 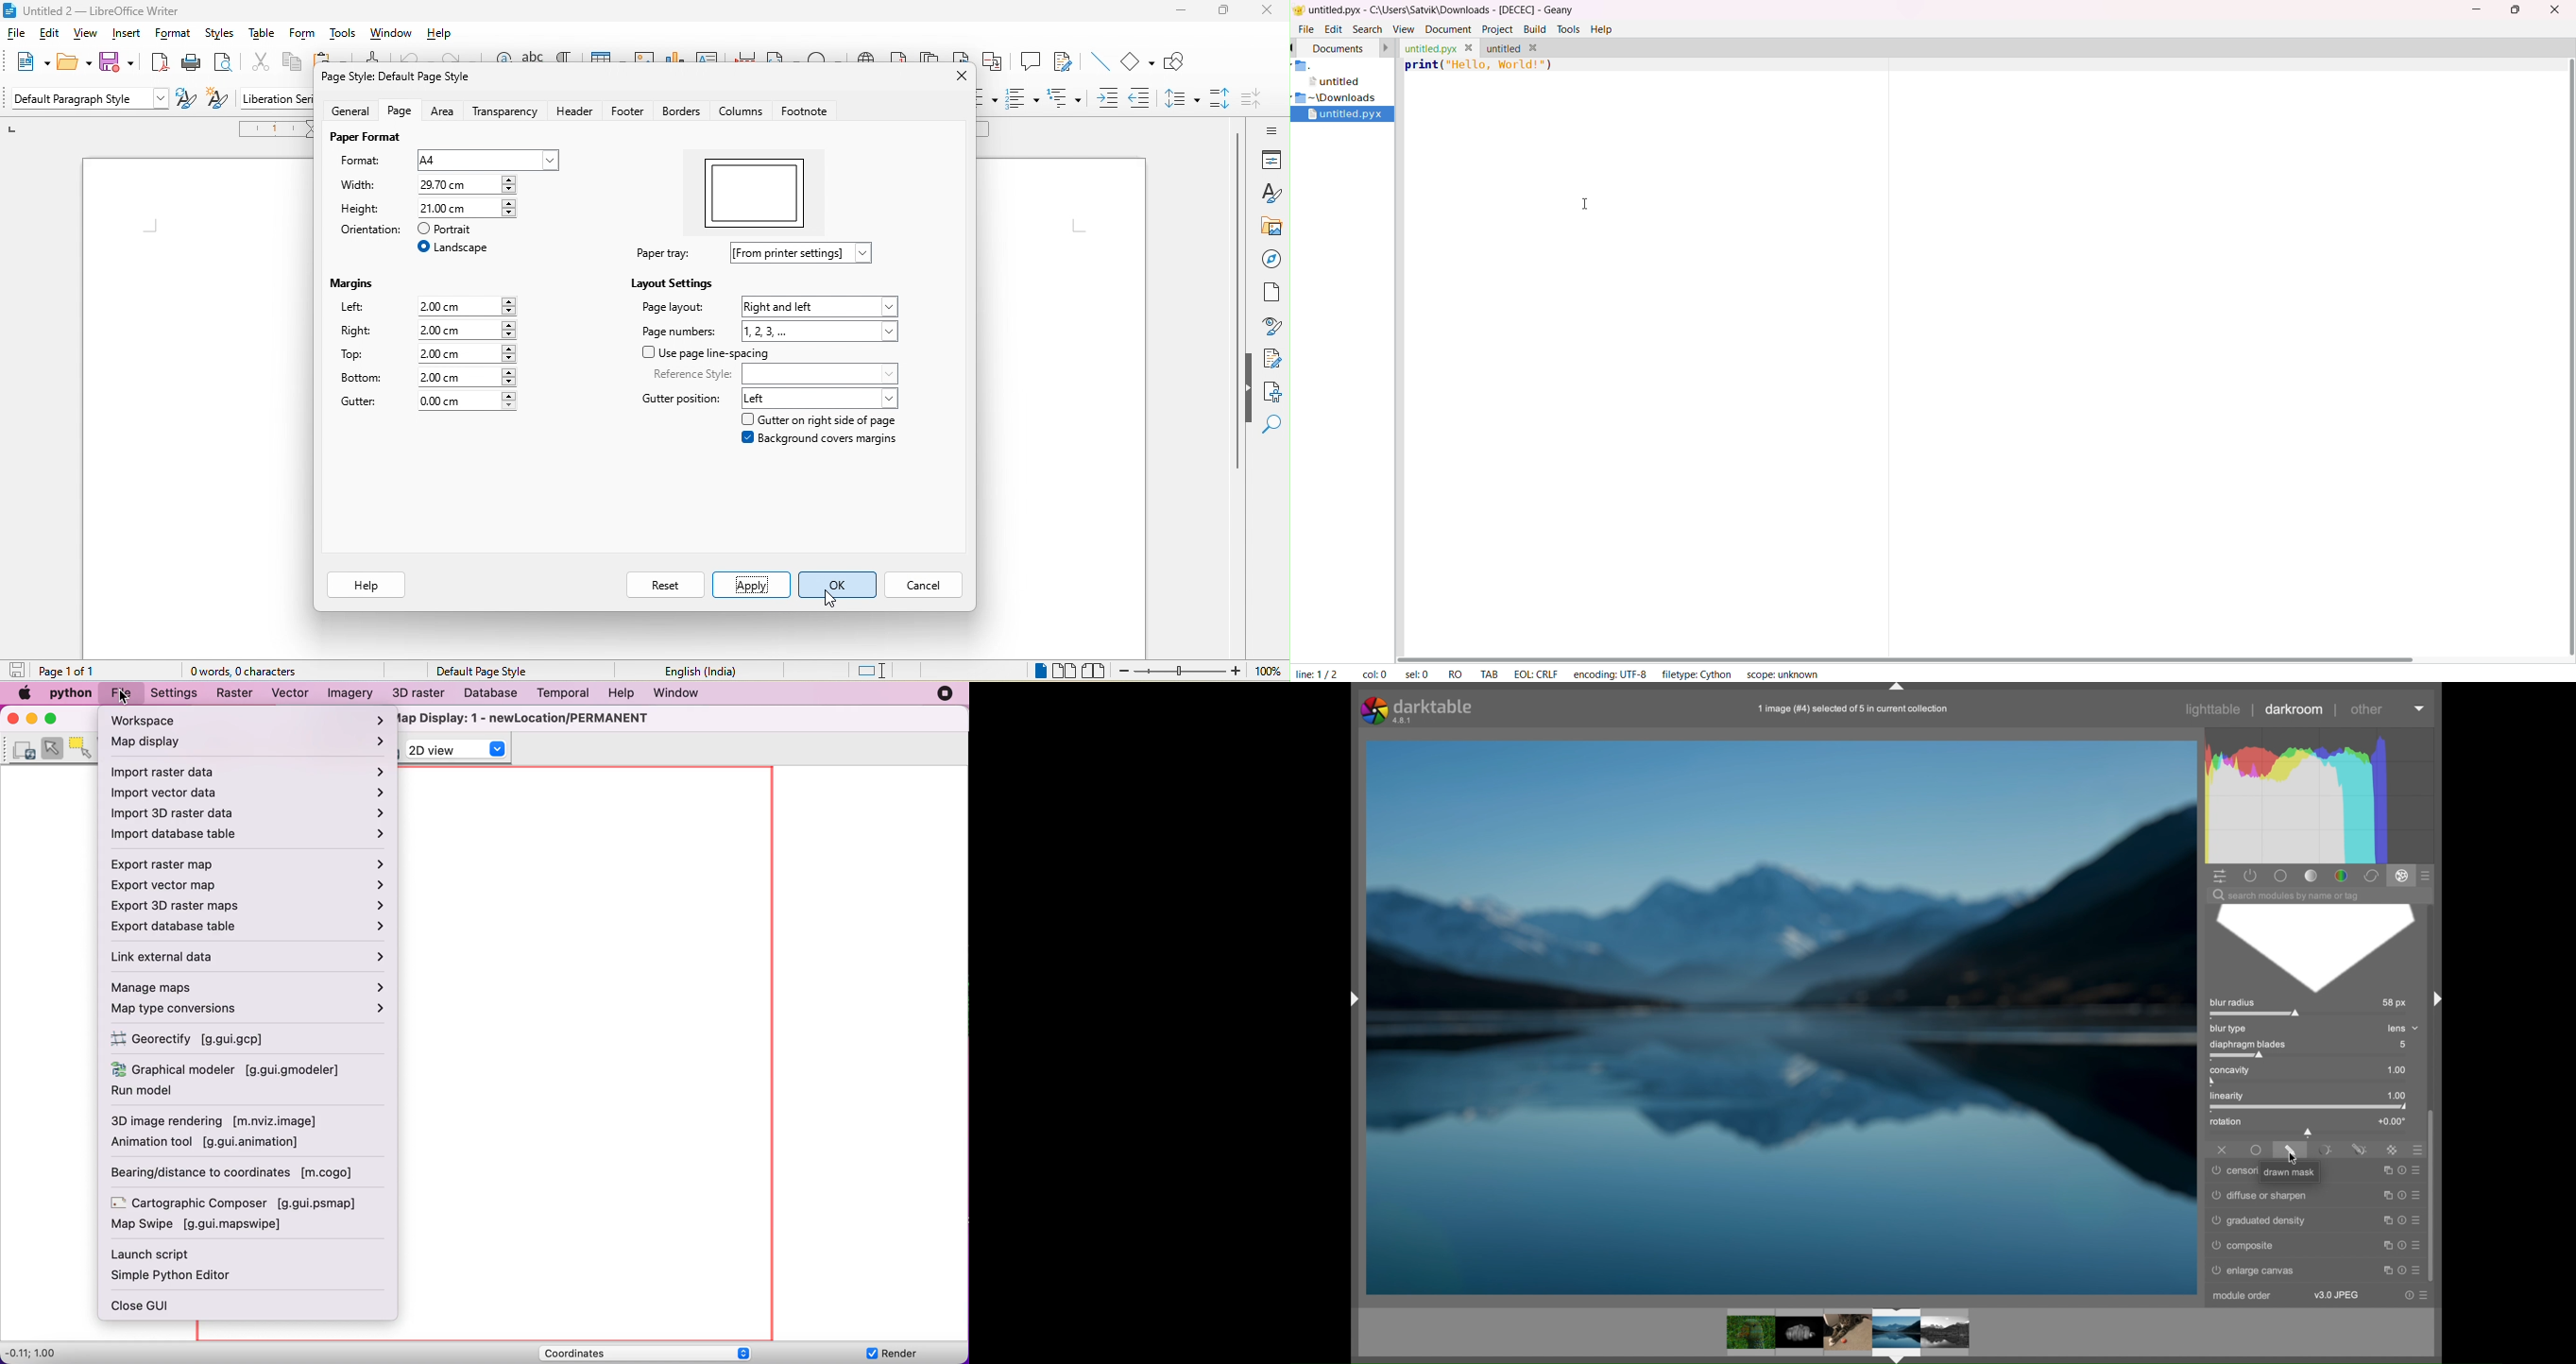 I want to click on margins, so click(x=352, y=284).